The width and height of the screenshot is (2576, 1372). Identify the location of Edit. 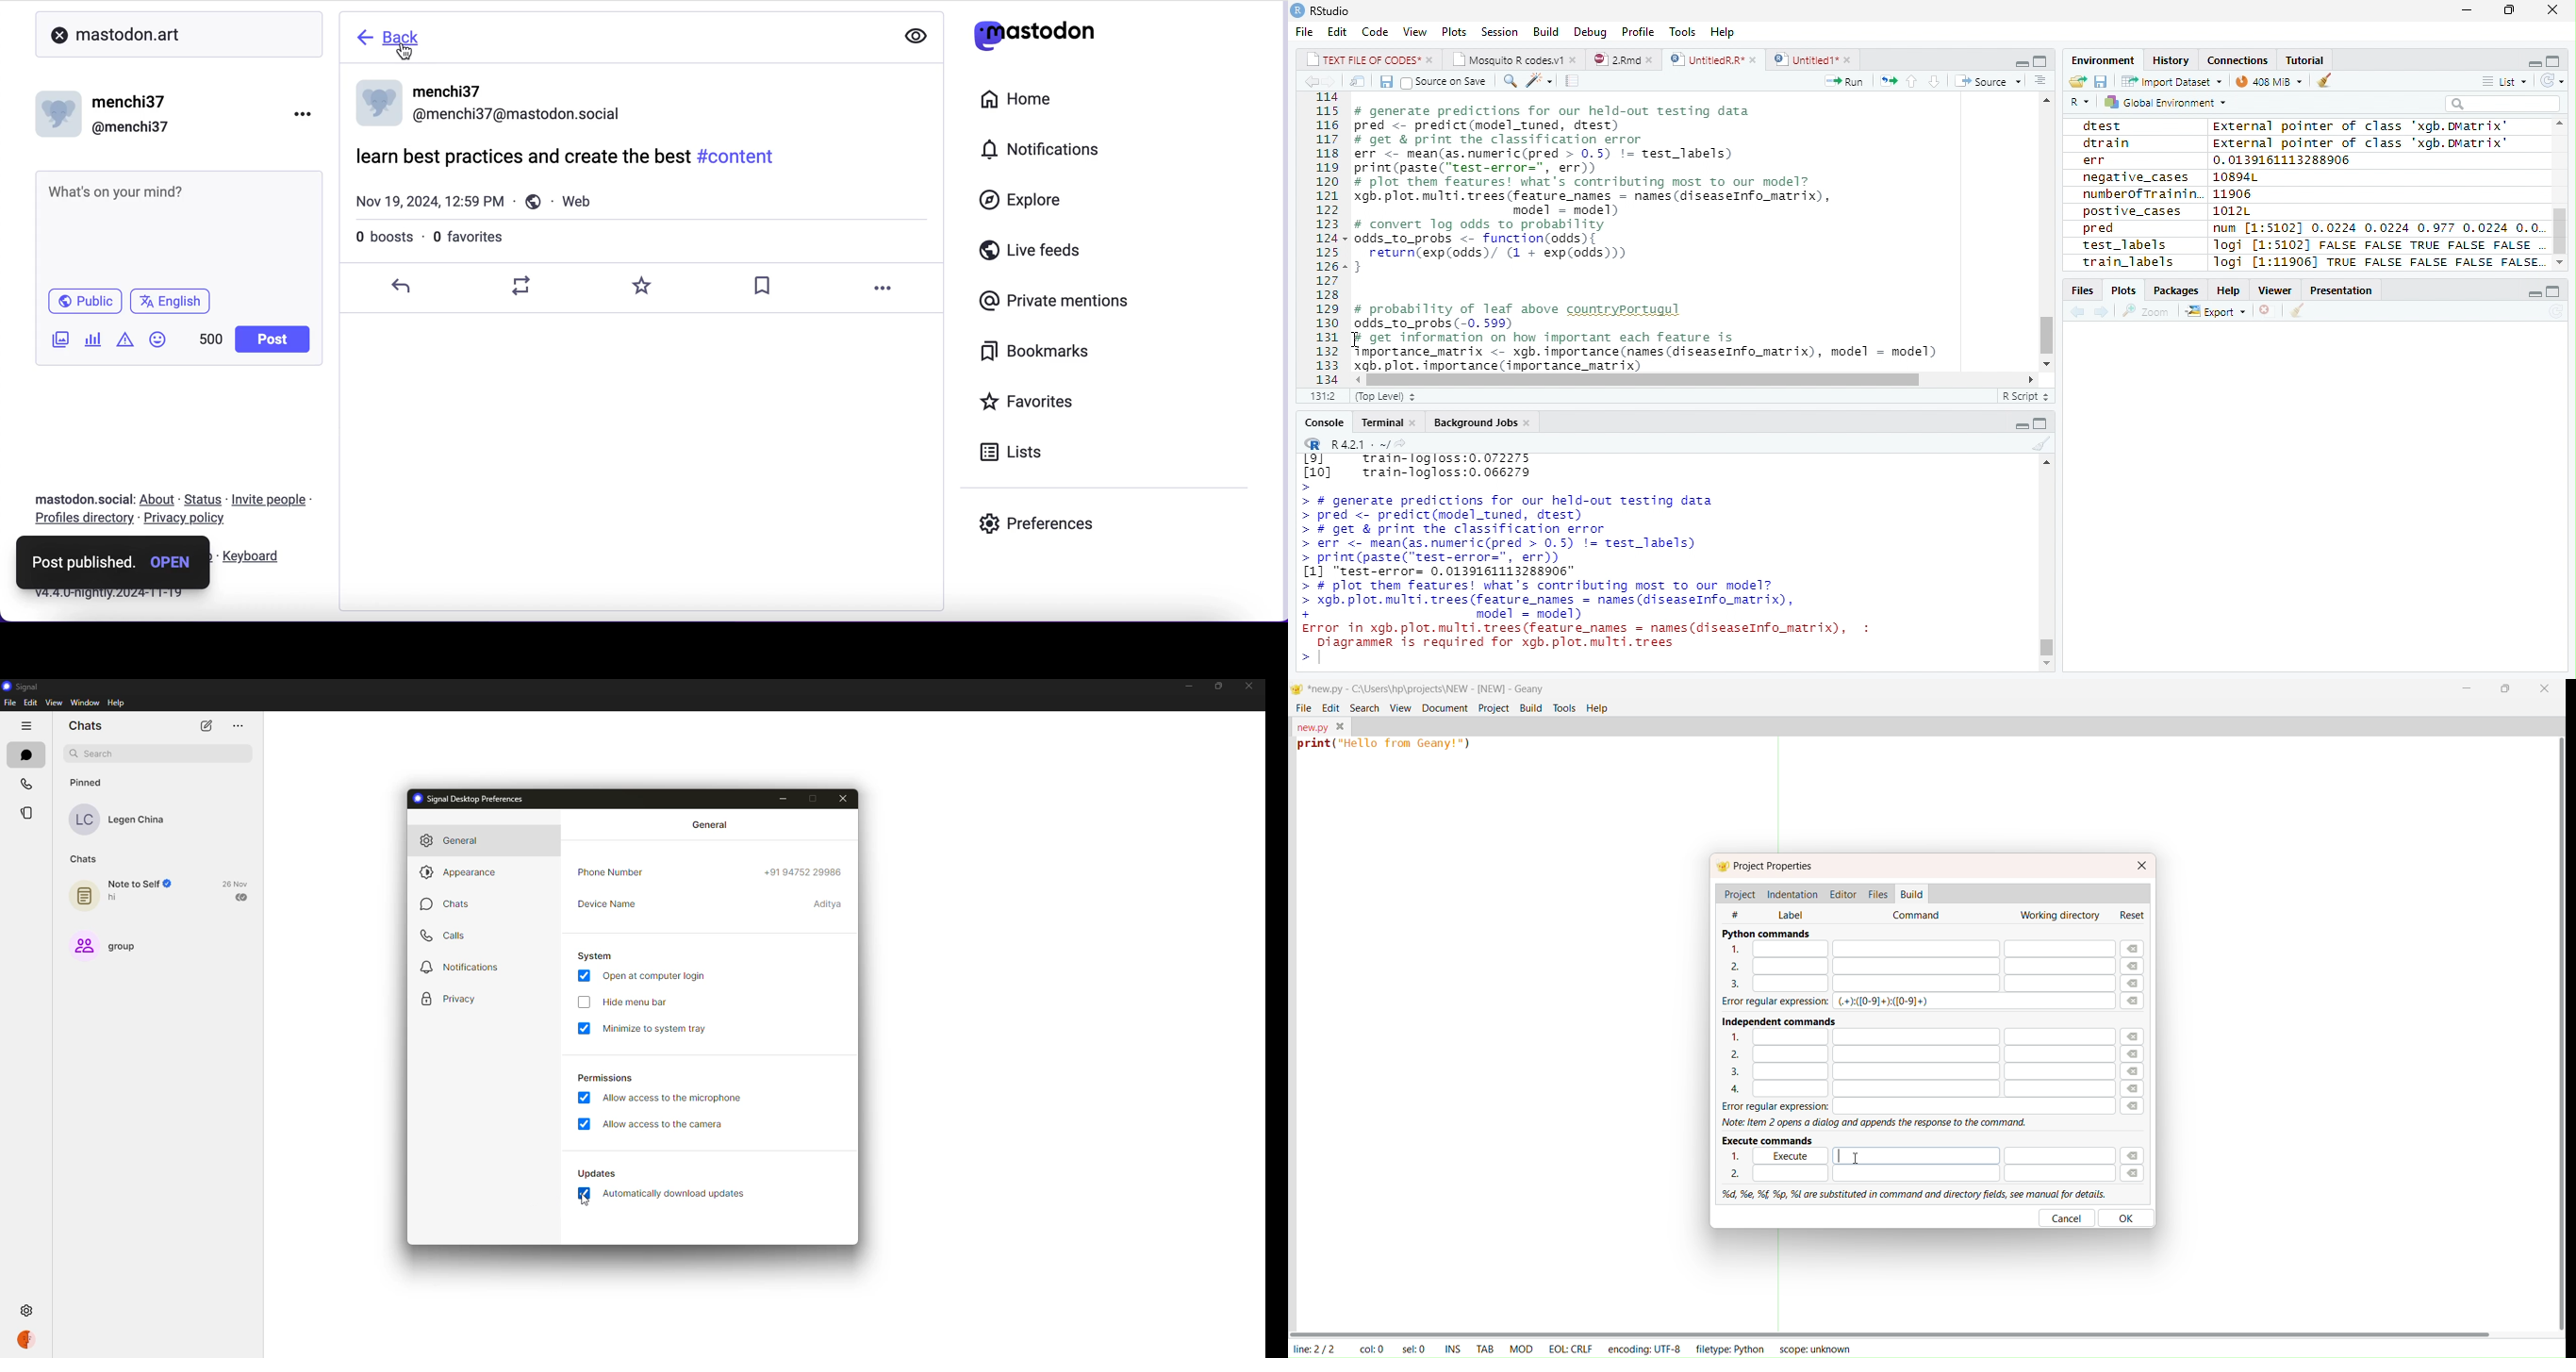
(1335, 31).